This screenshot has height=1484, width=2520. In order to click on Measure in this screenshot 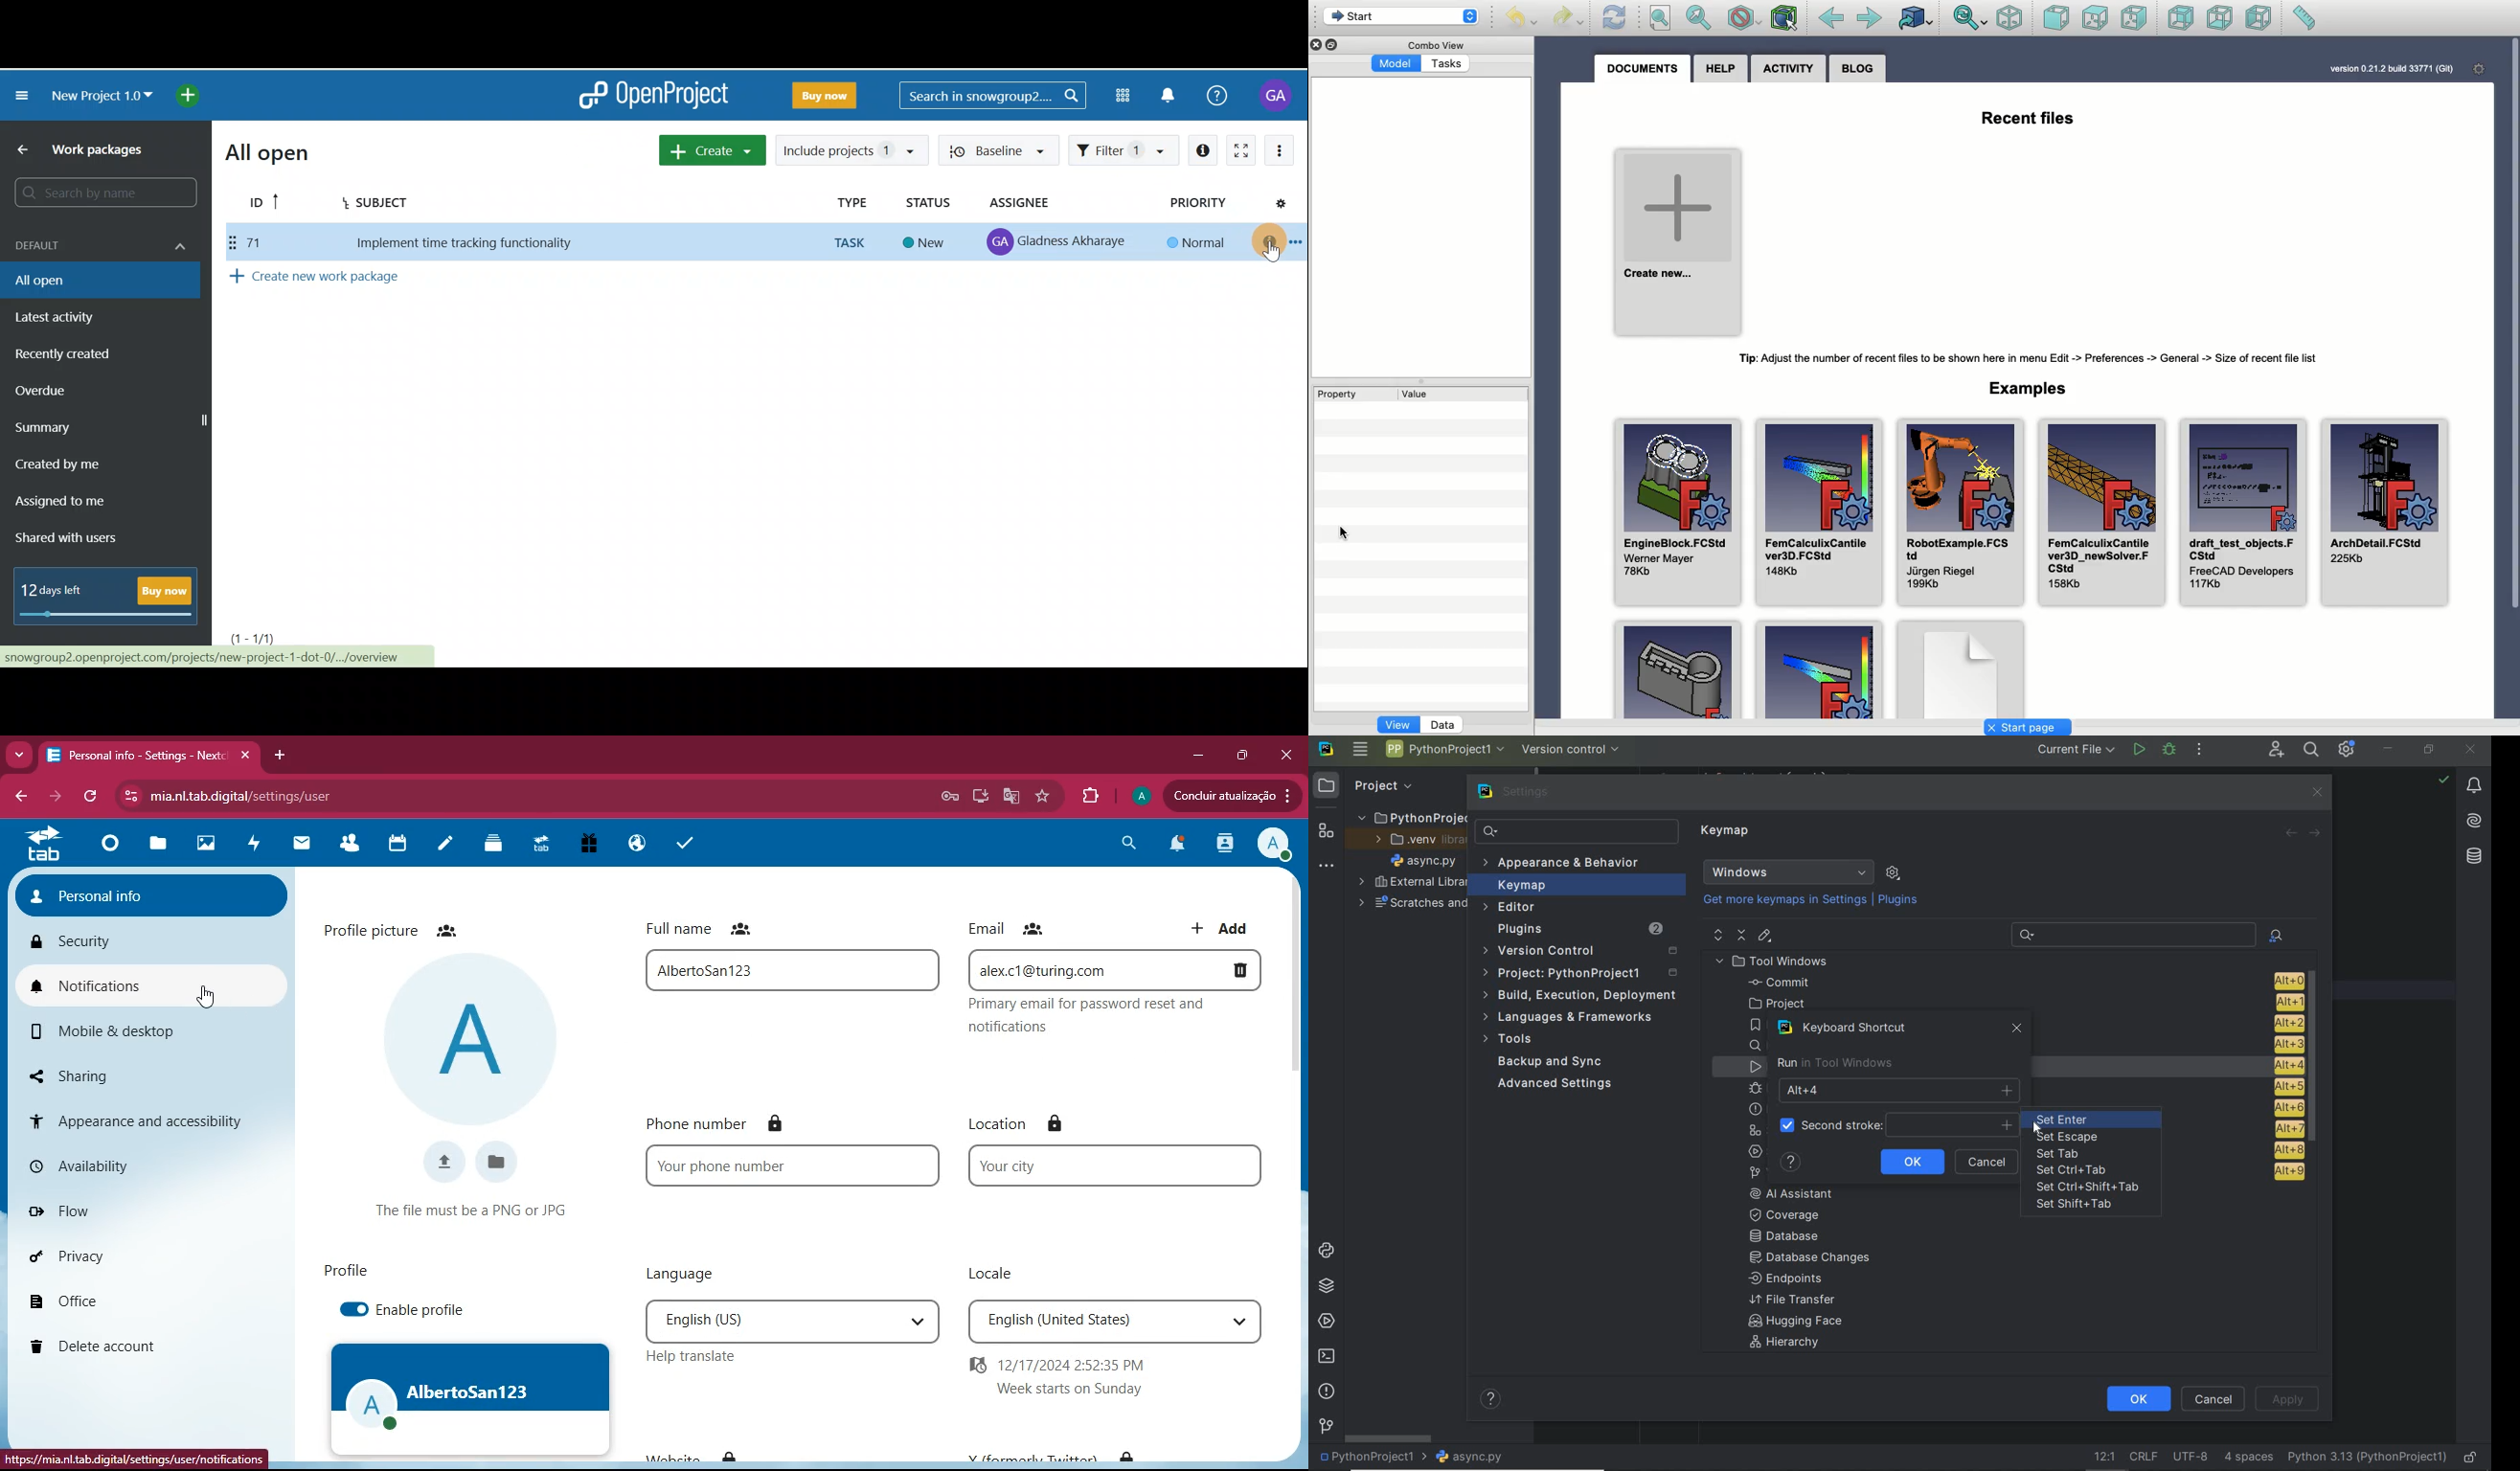, I will do `click(2304, 19)`.